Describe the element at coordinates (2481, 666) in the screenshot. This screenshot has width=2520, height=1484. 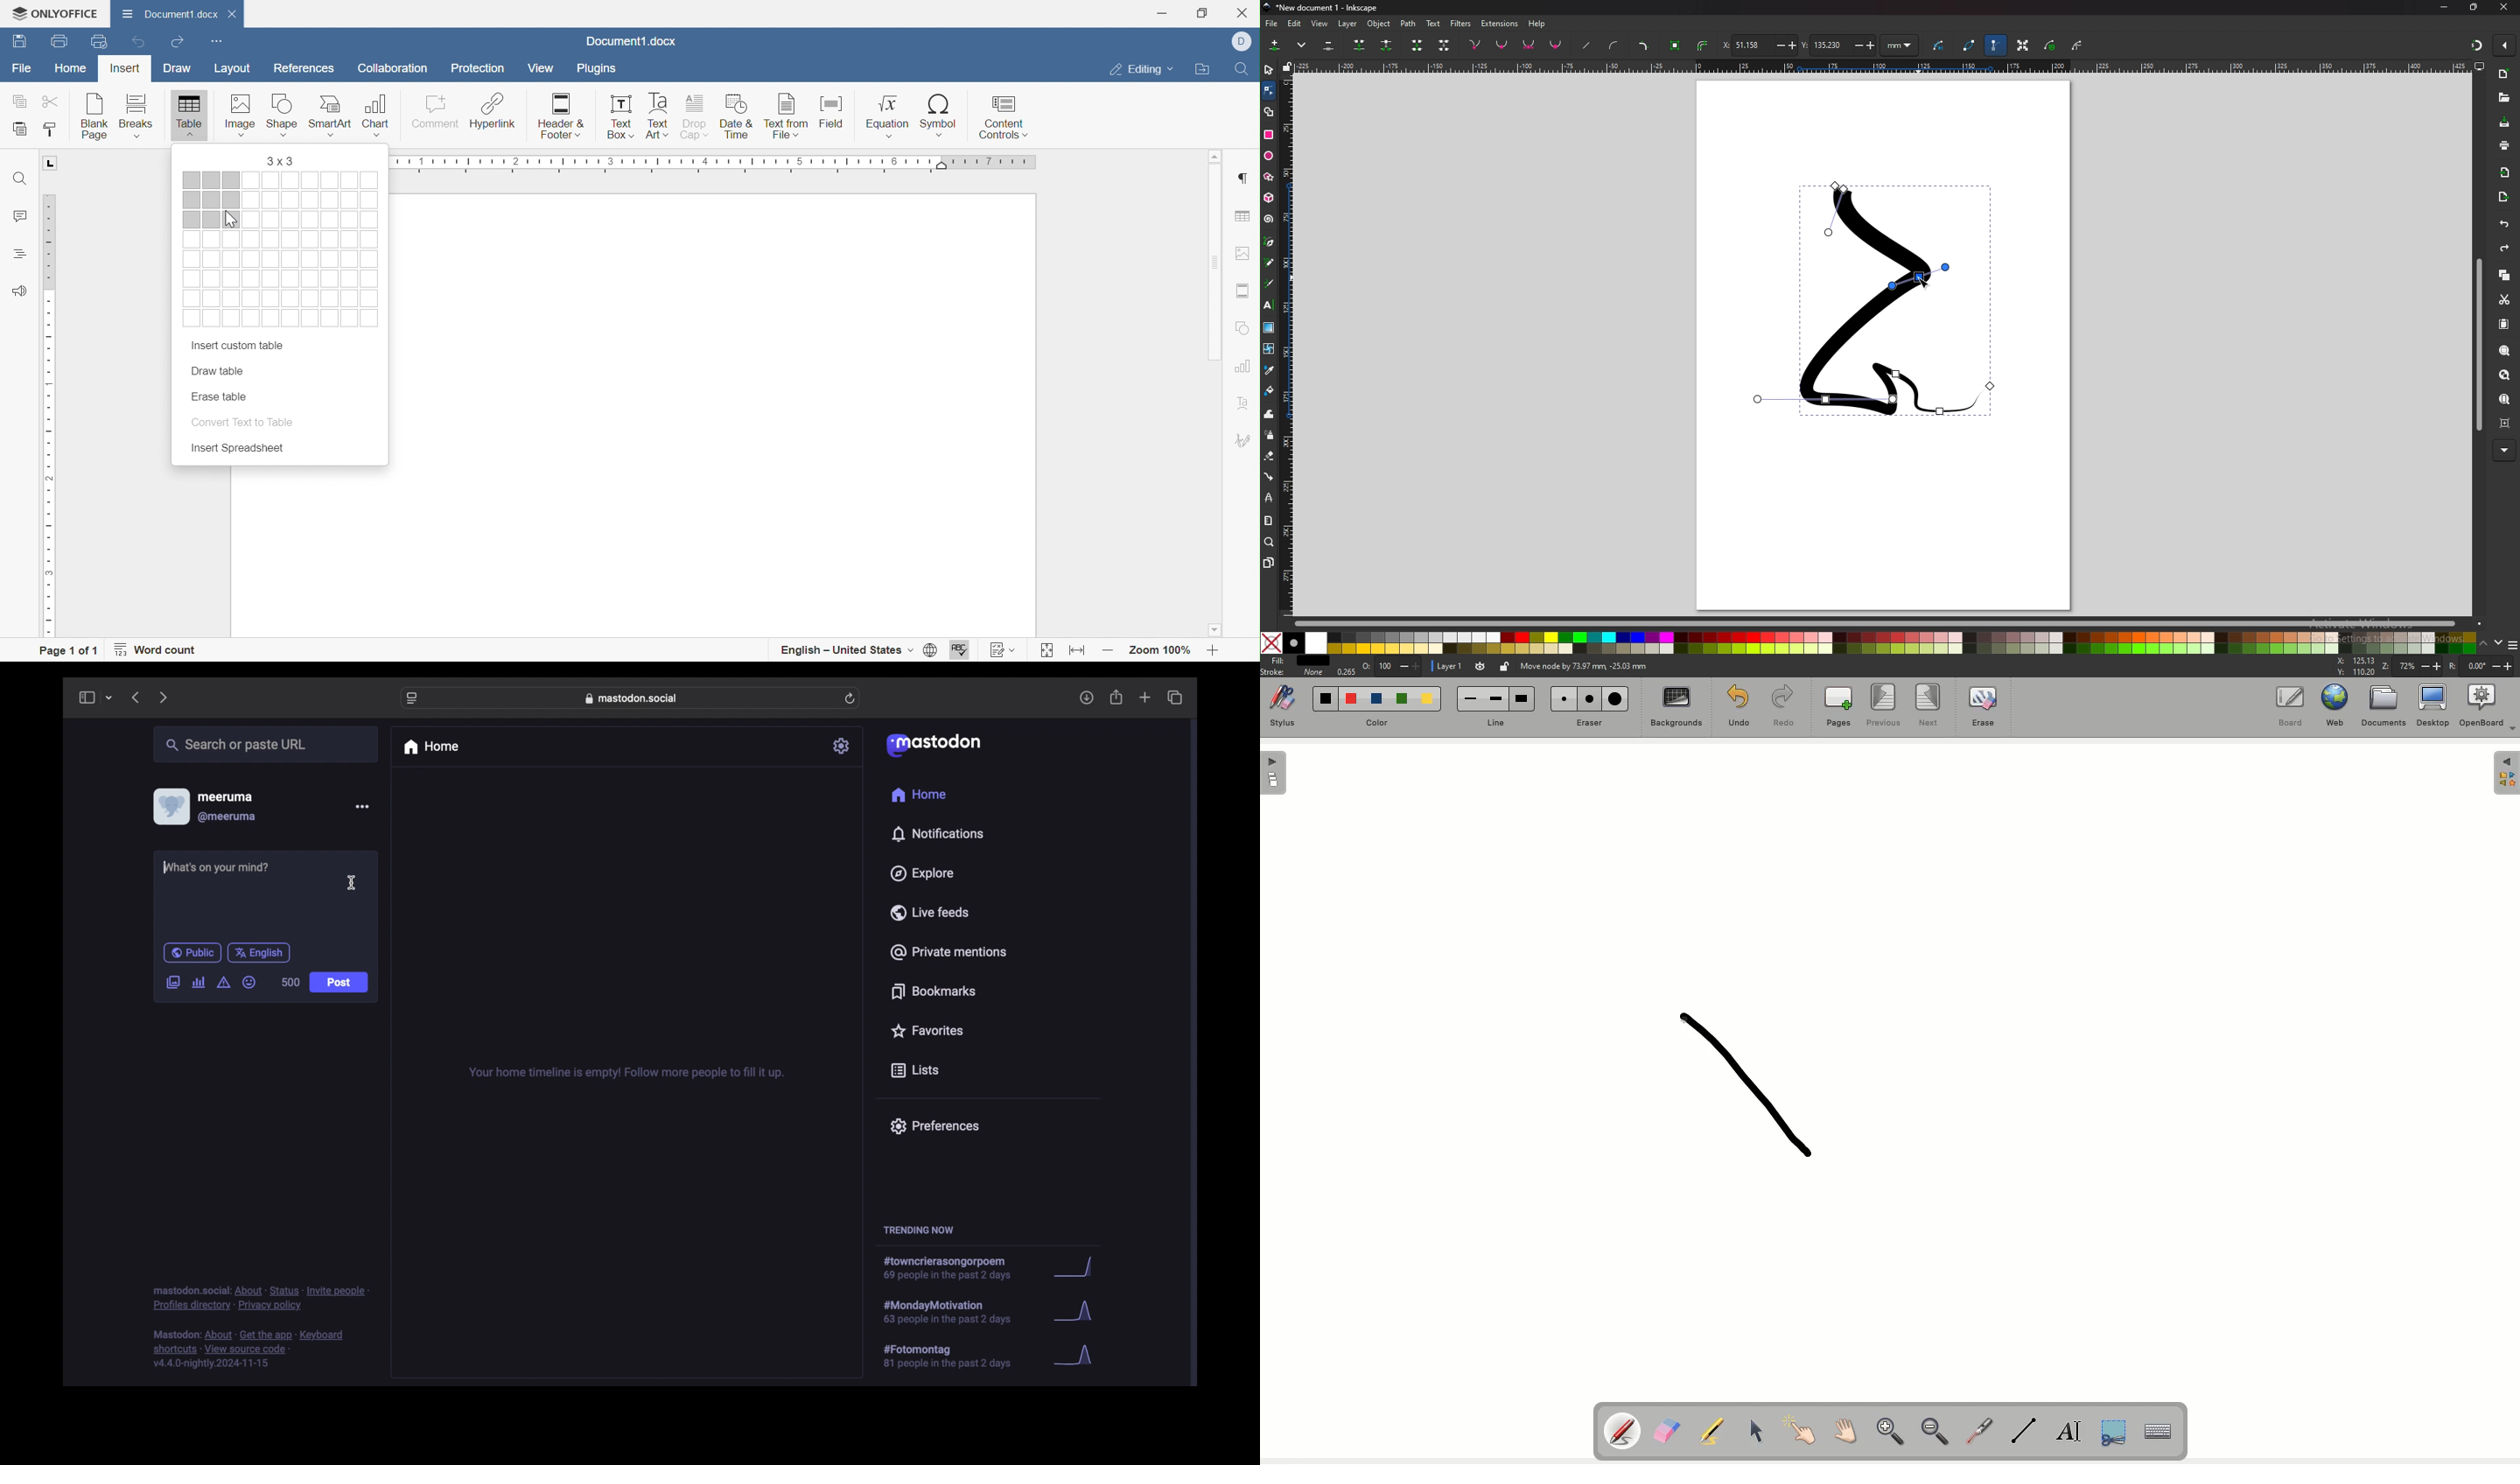
I see `rotation` at that location.